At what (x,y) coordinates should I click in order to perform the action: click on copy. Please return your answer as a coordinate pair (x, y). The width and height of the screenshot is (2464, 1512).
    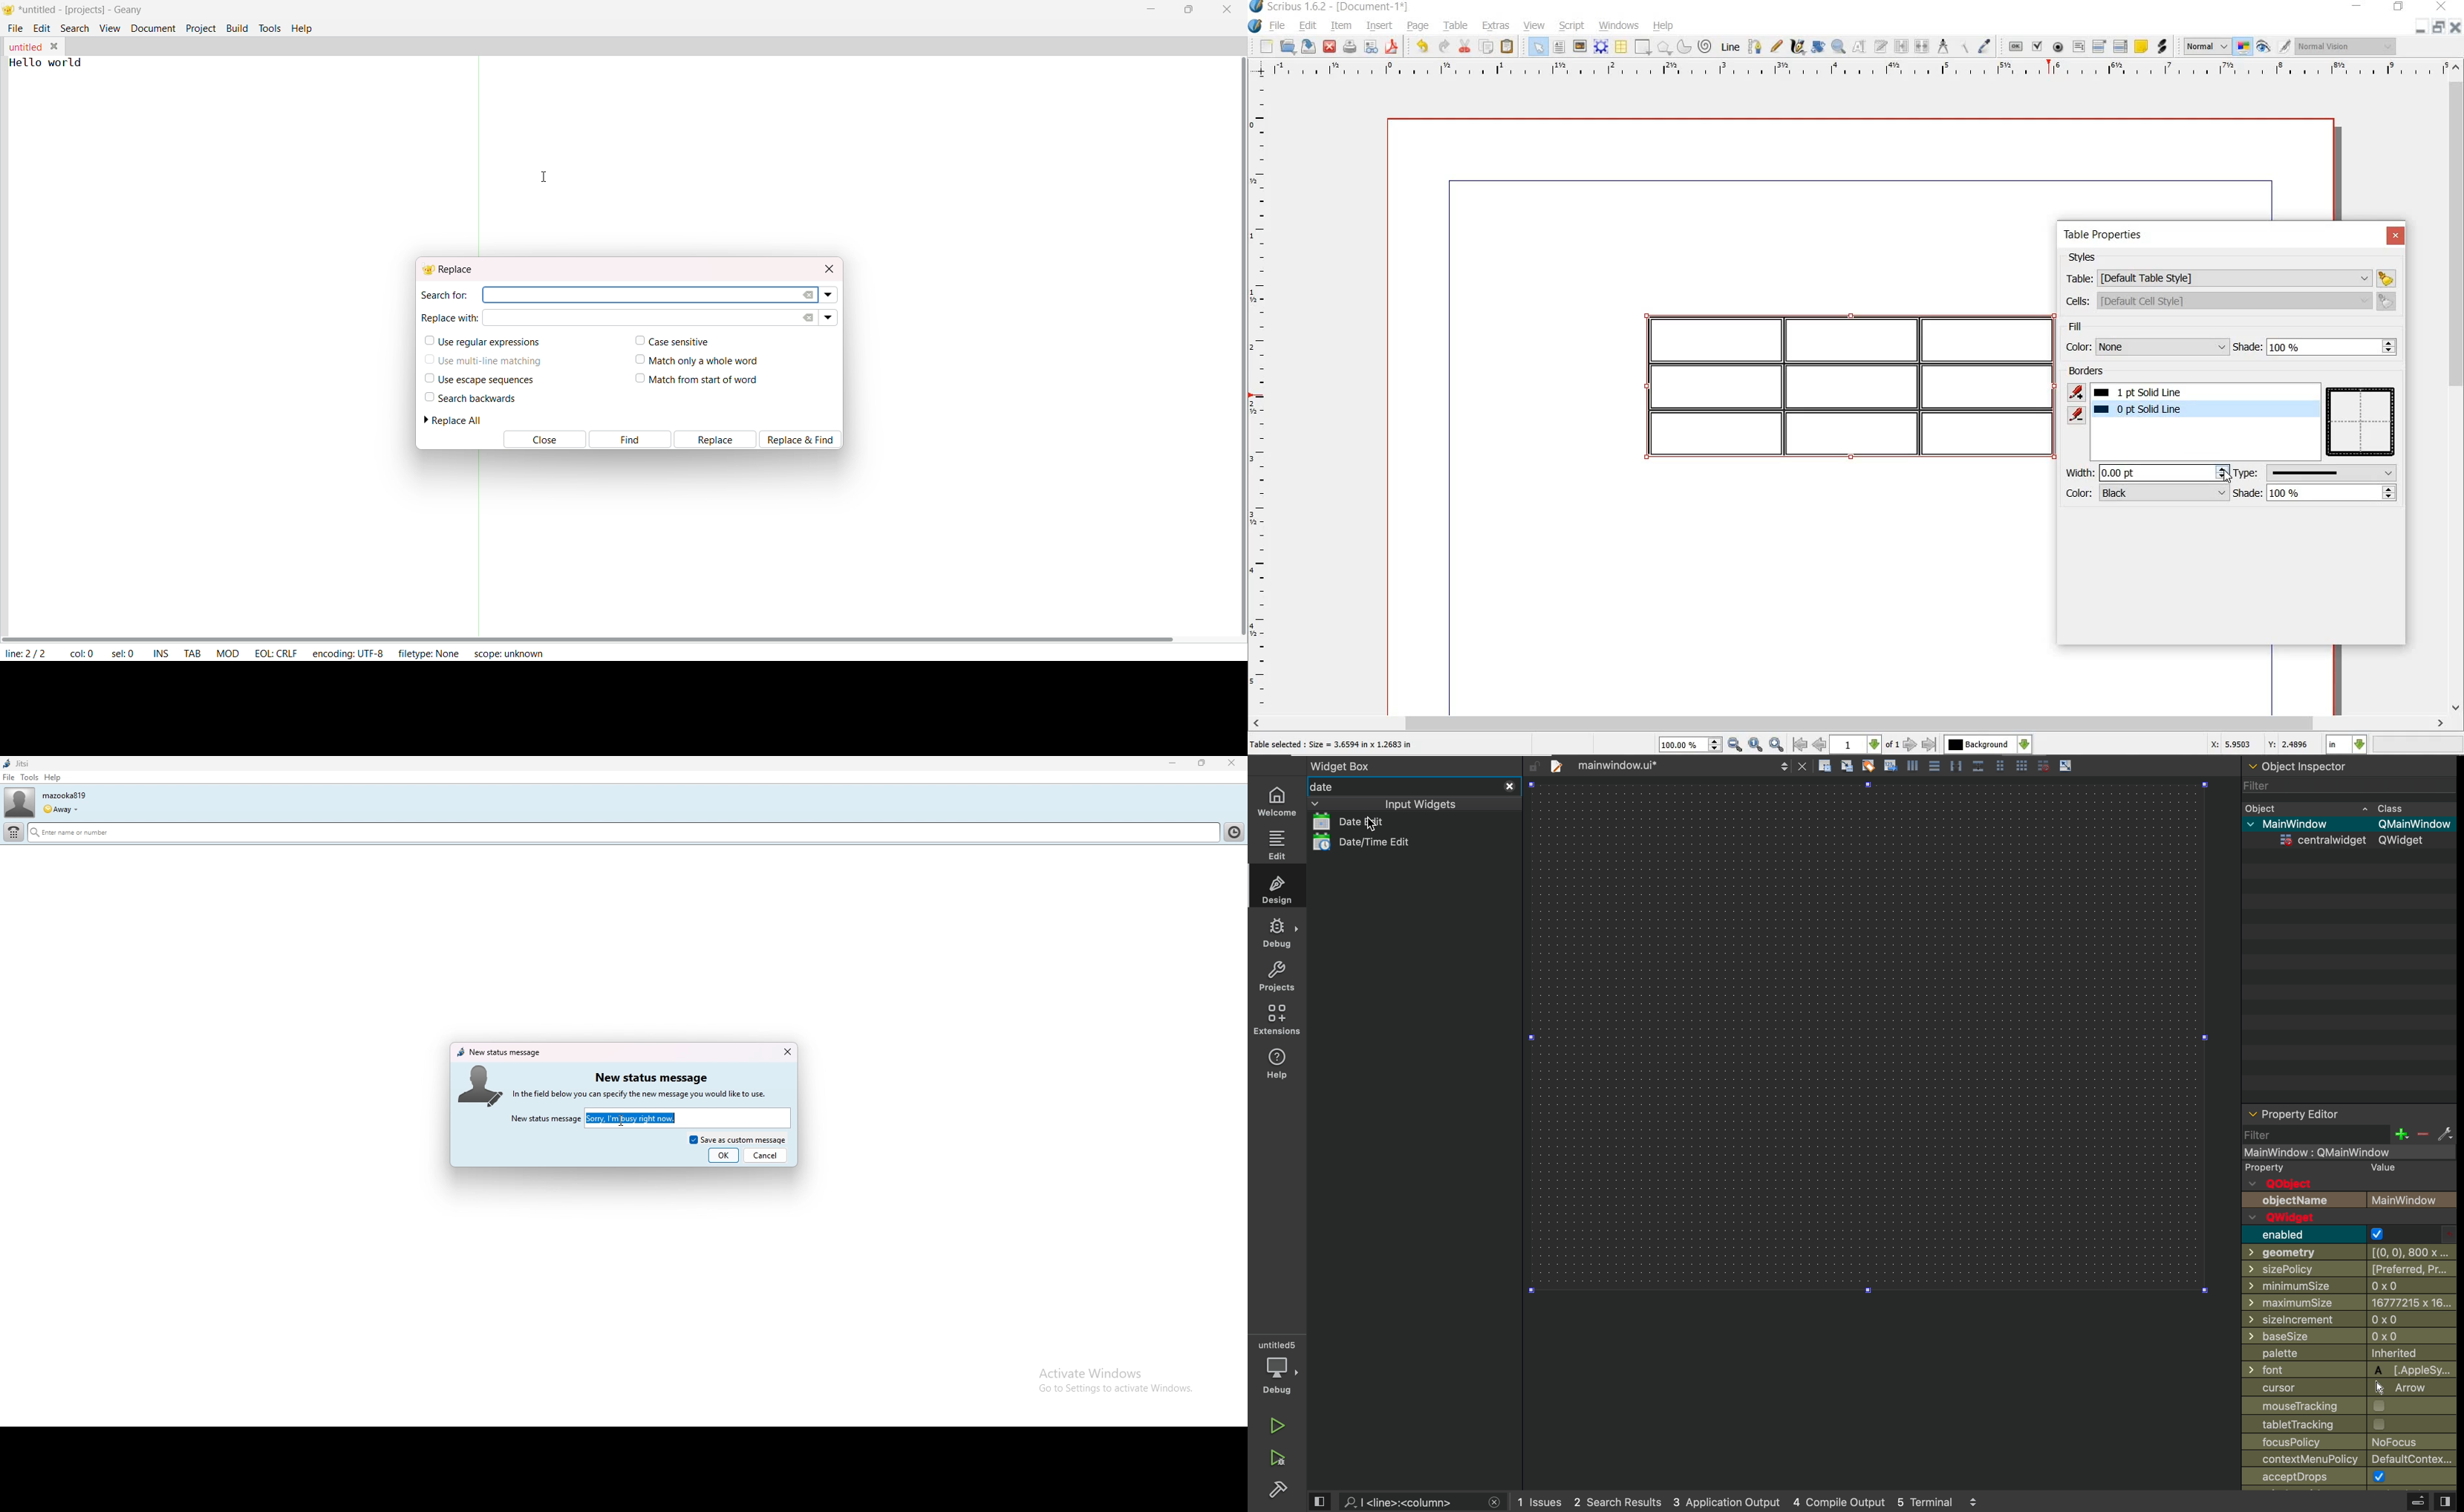
    Looking at the image, I should click on (1487, 49).